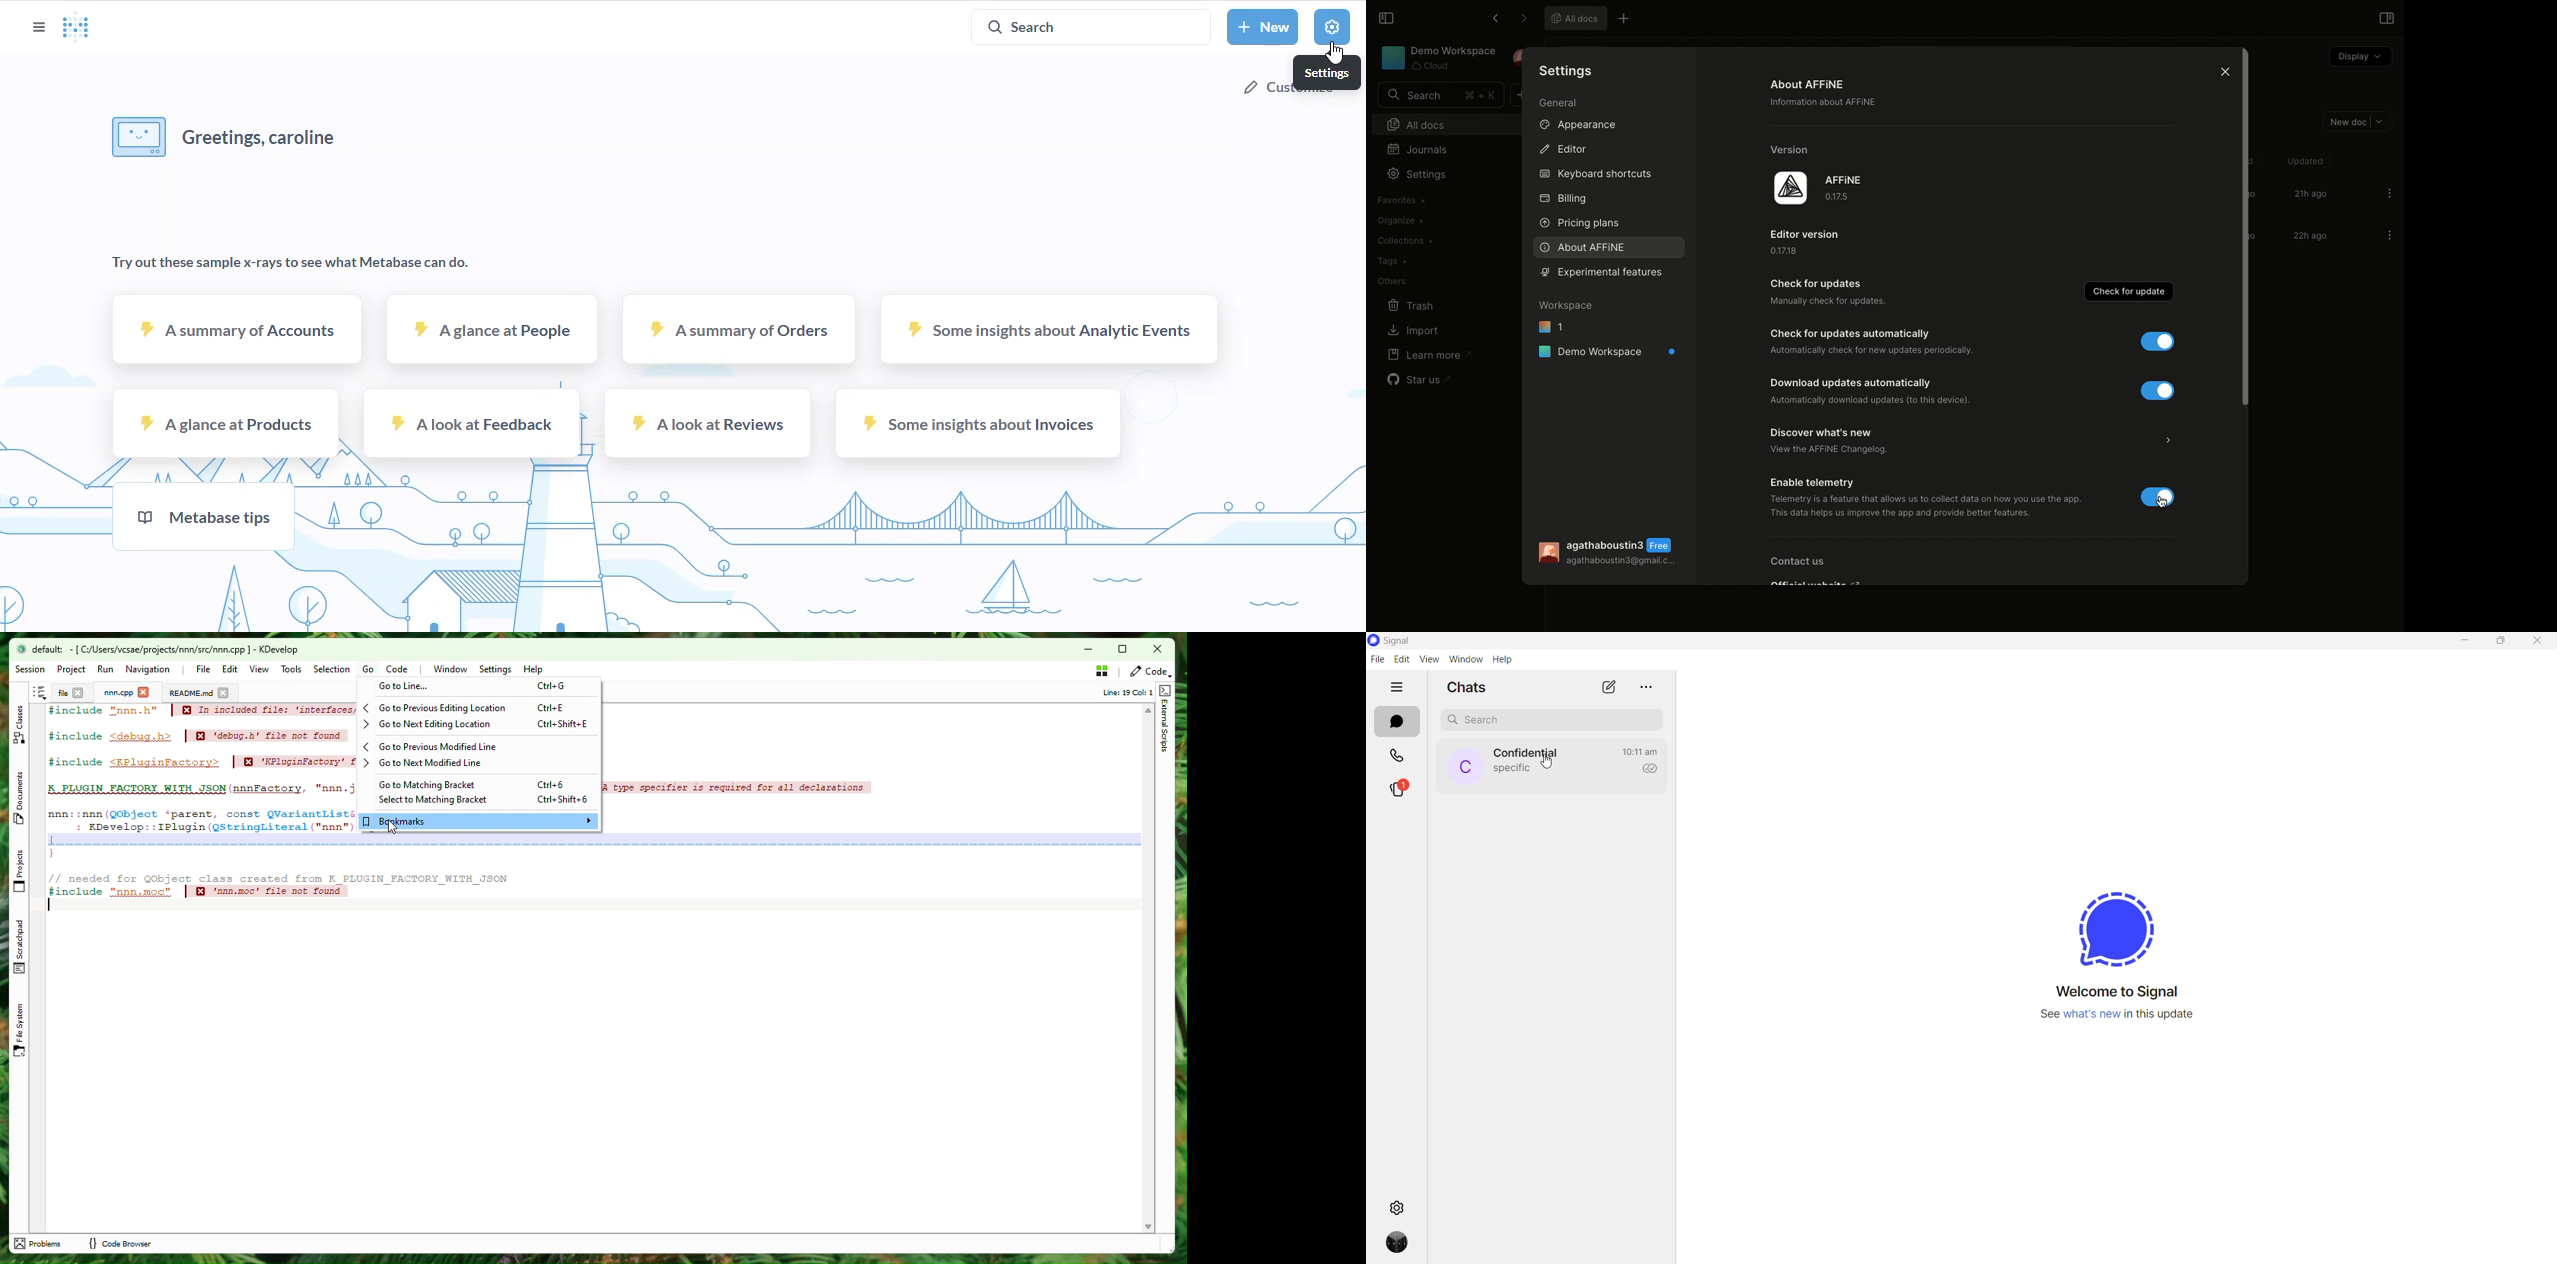 This screenshot has width=2576, height=1288. What do you see at coordinates (1585, 376) in the screenshot?
I see `Preference` at bounding box center [1585, 376].